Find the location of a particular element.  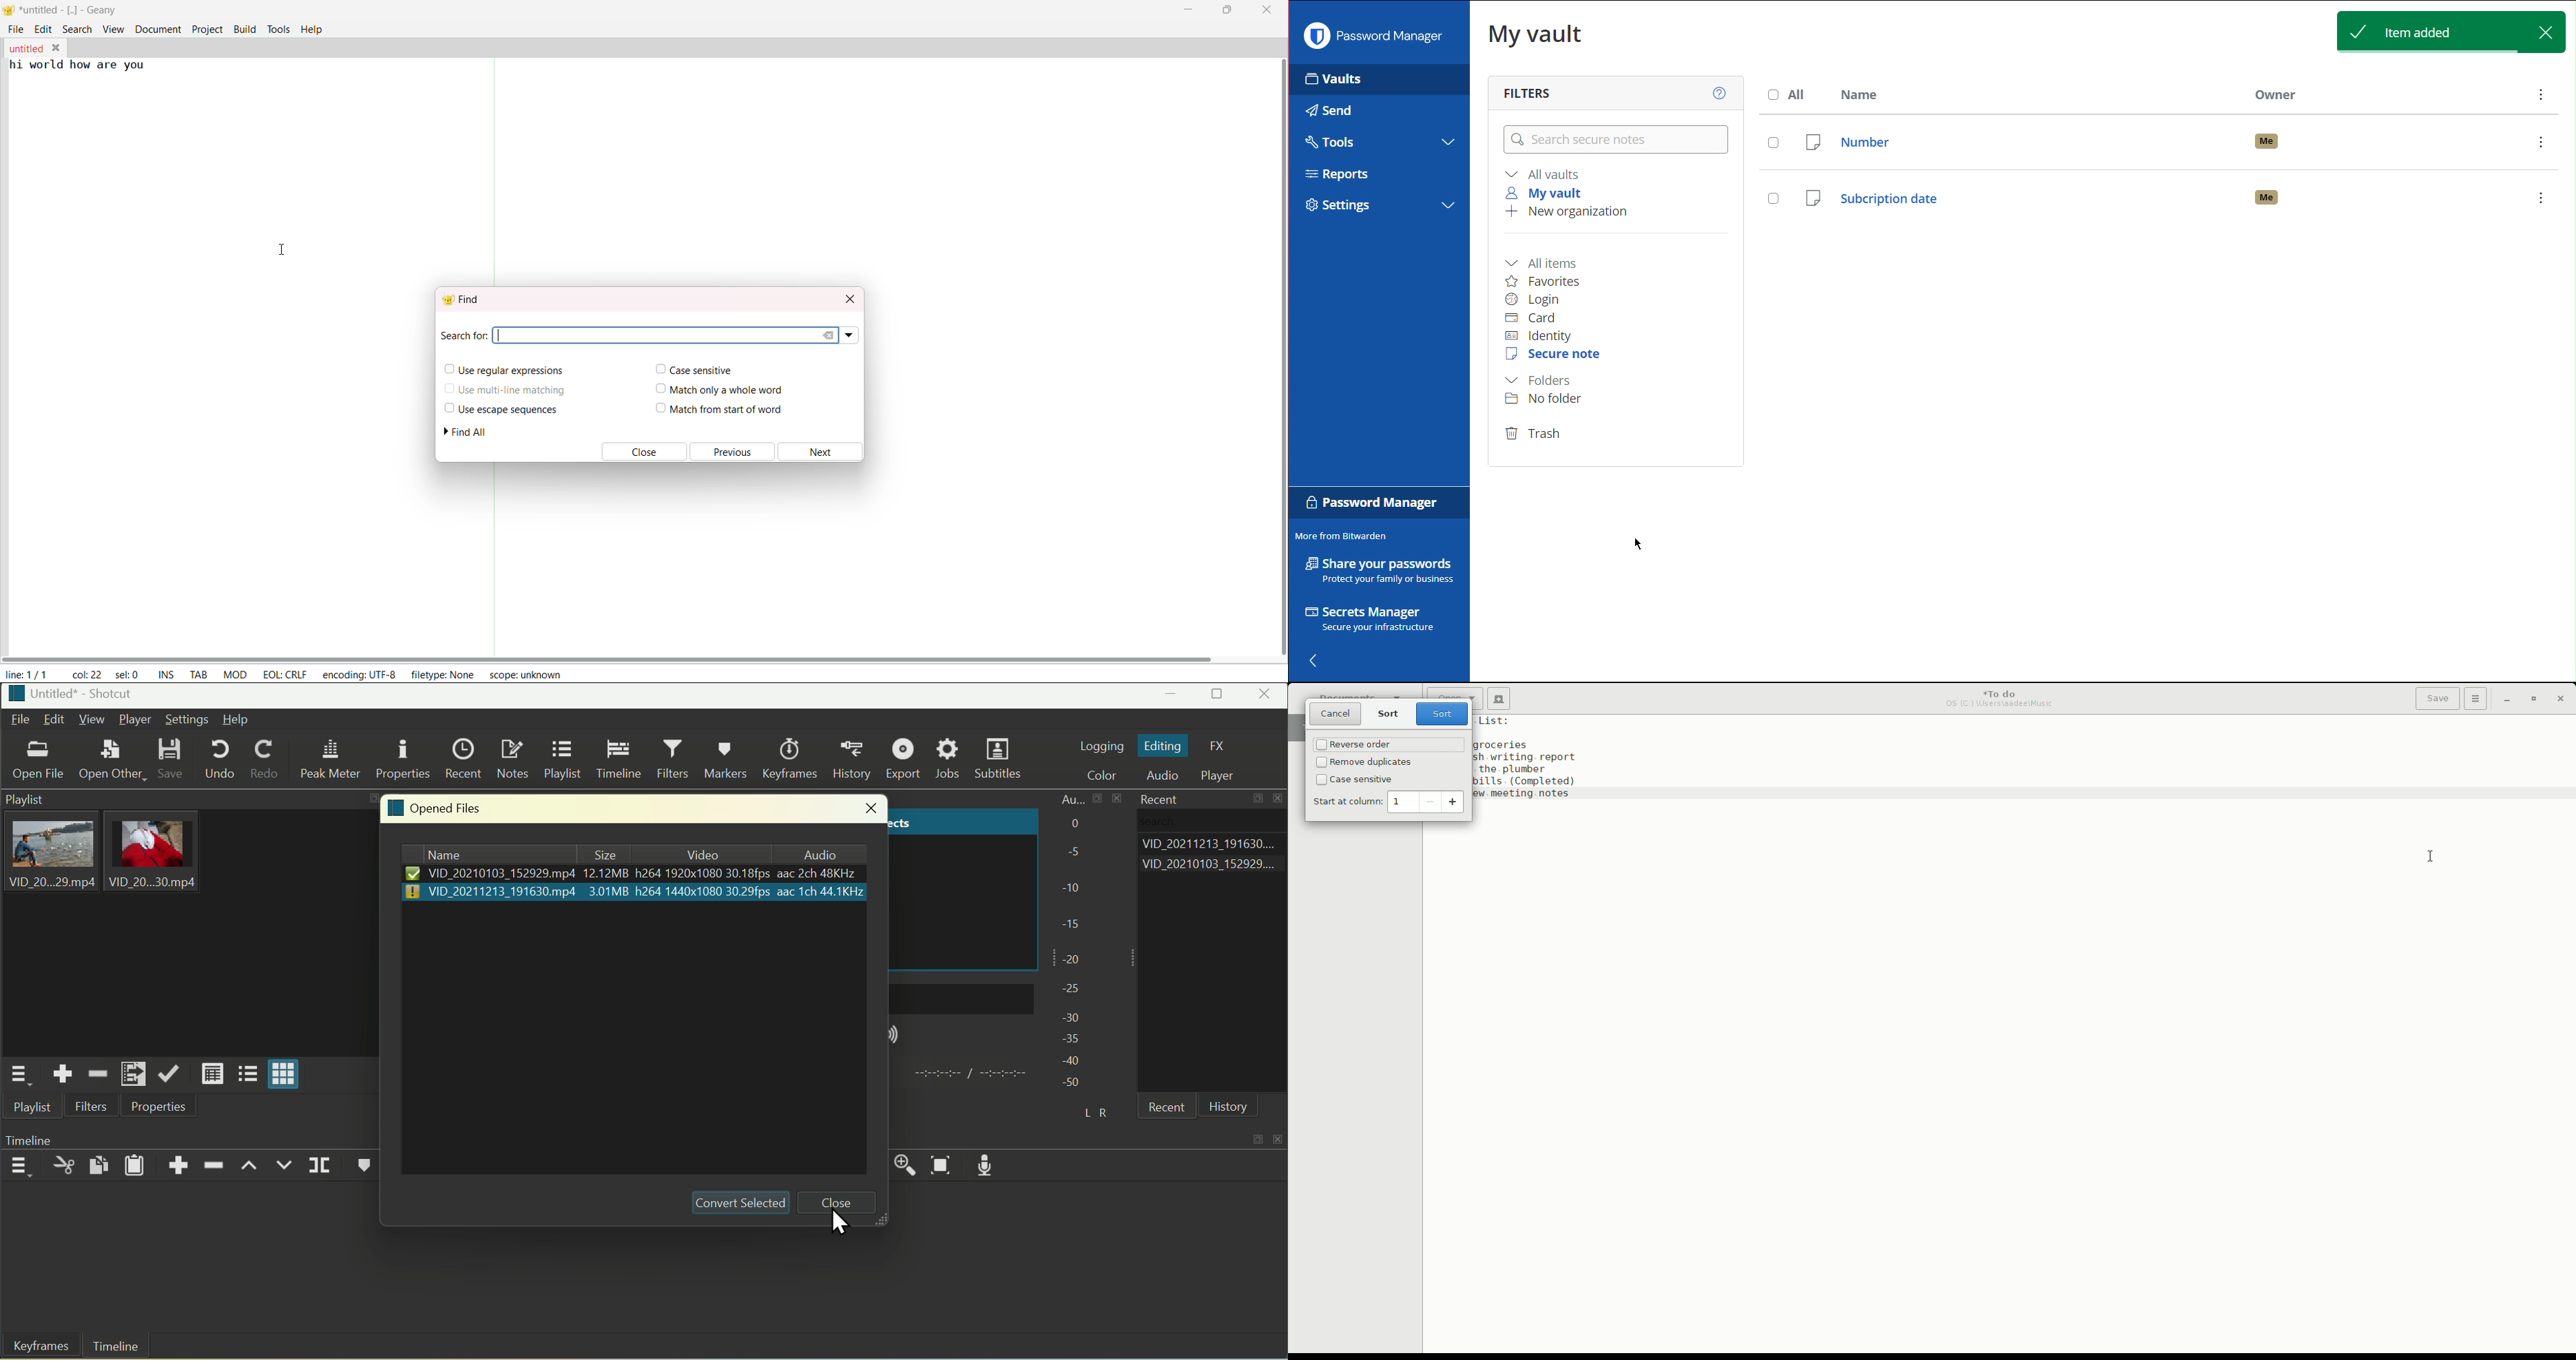

Cursor is located at coordinates (2428, 856).